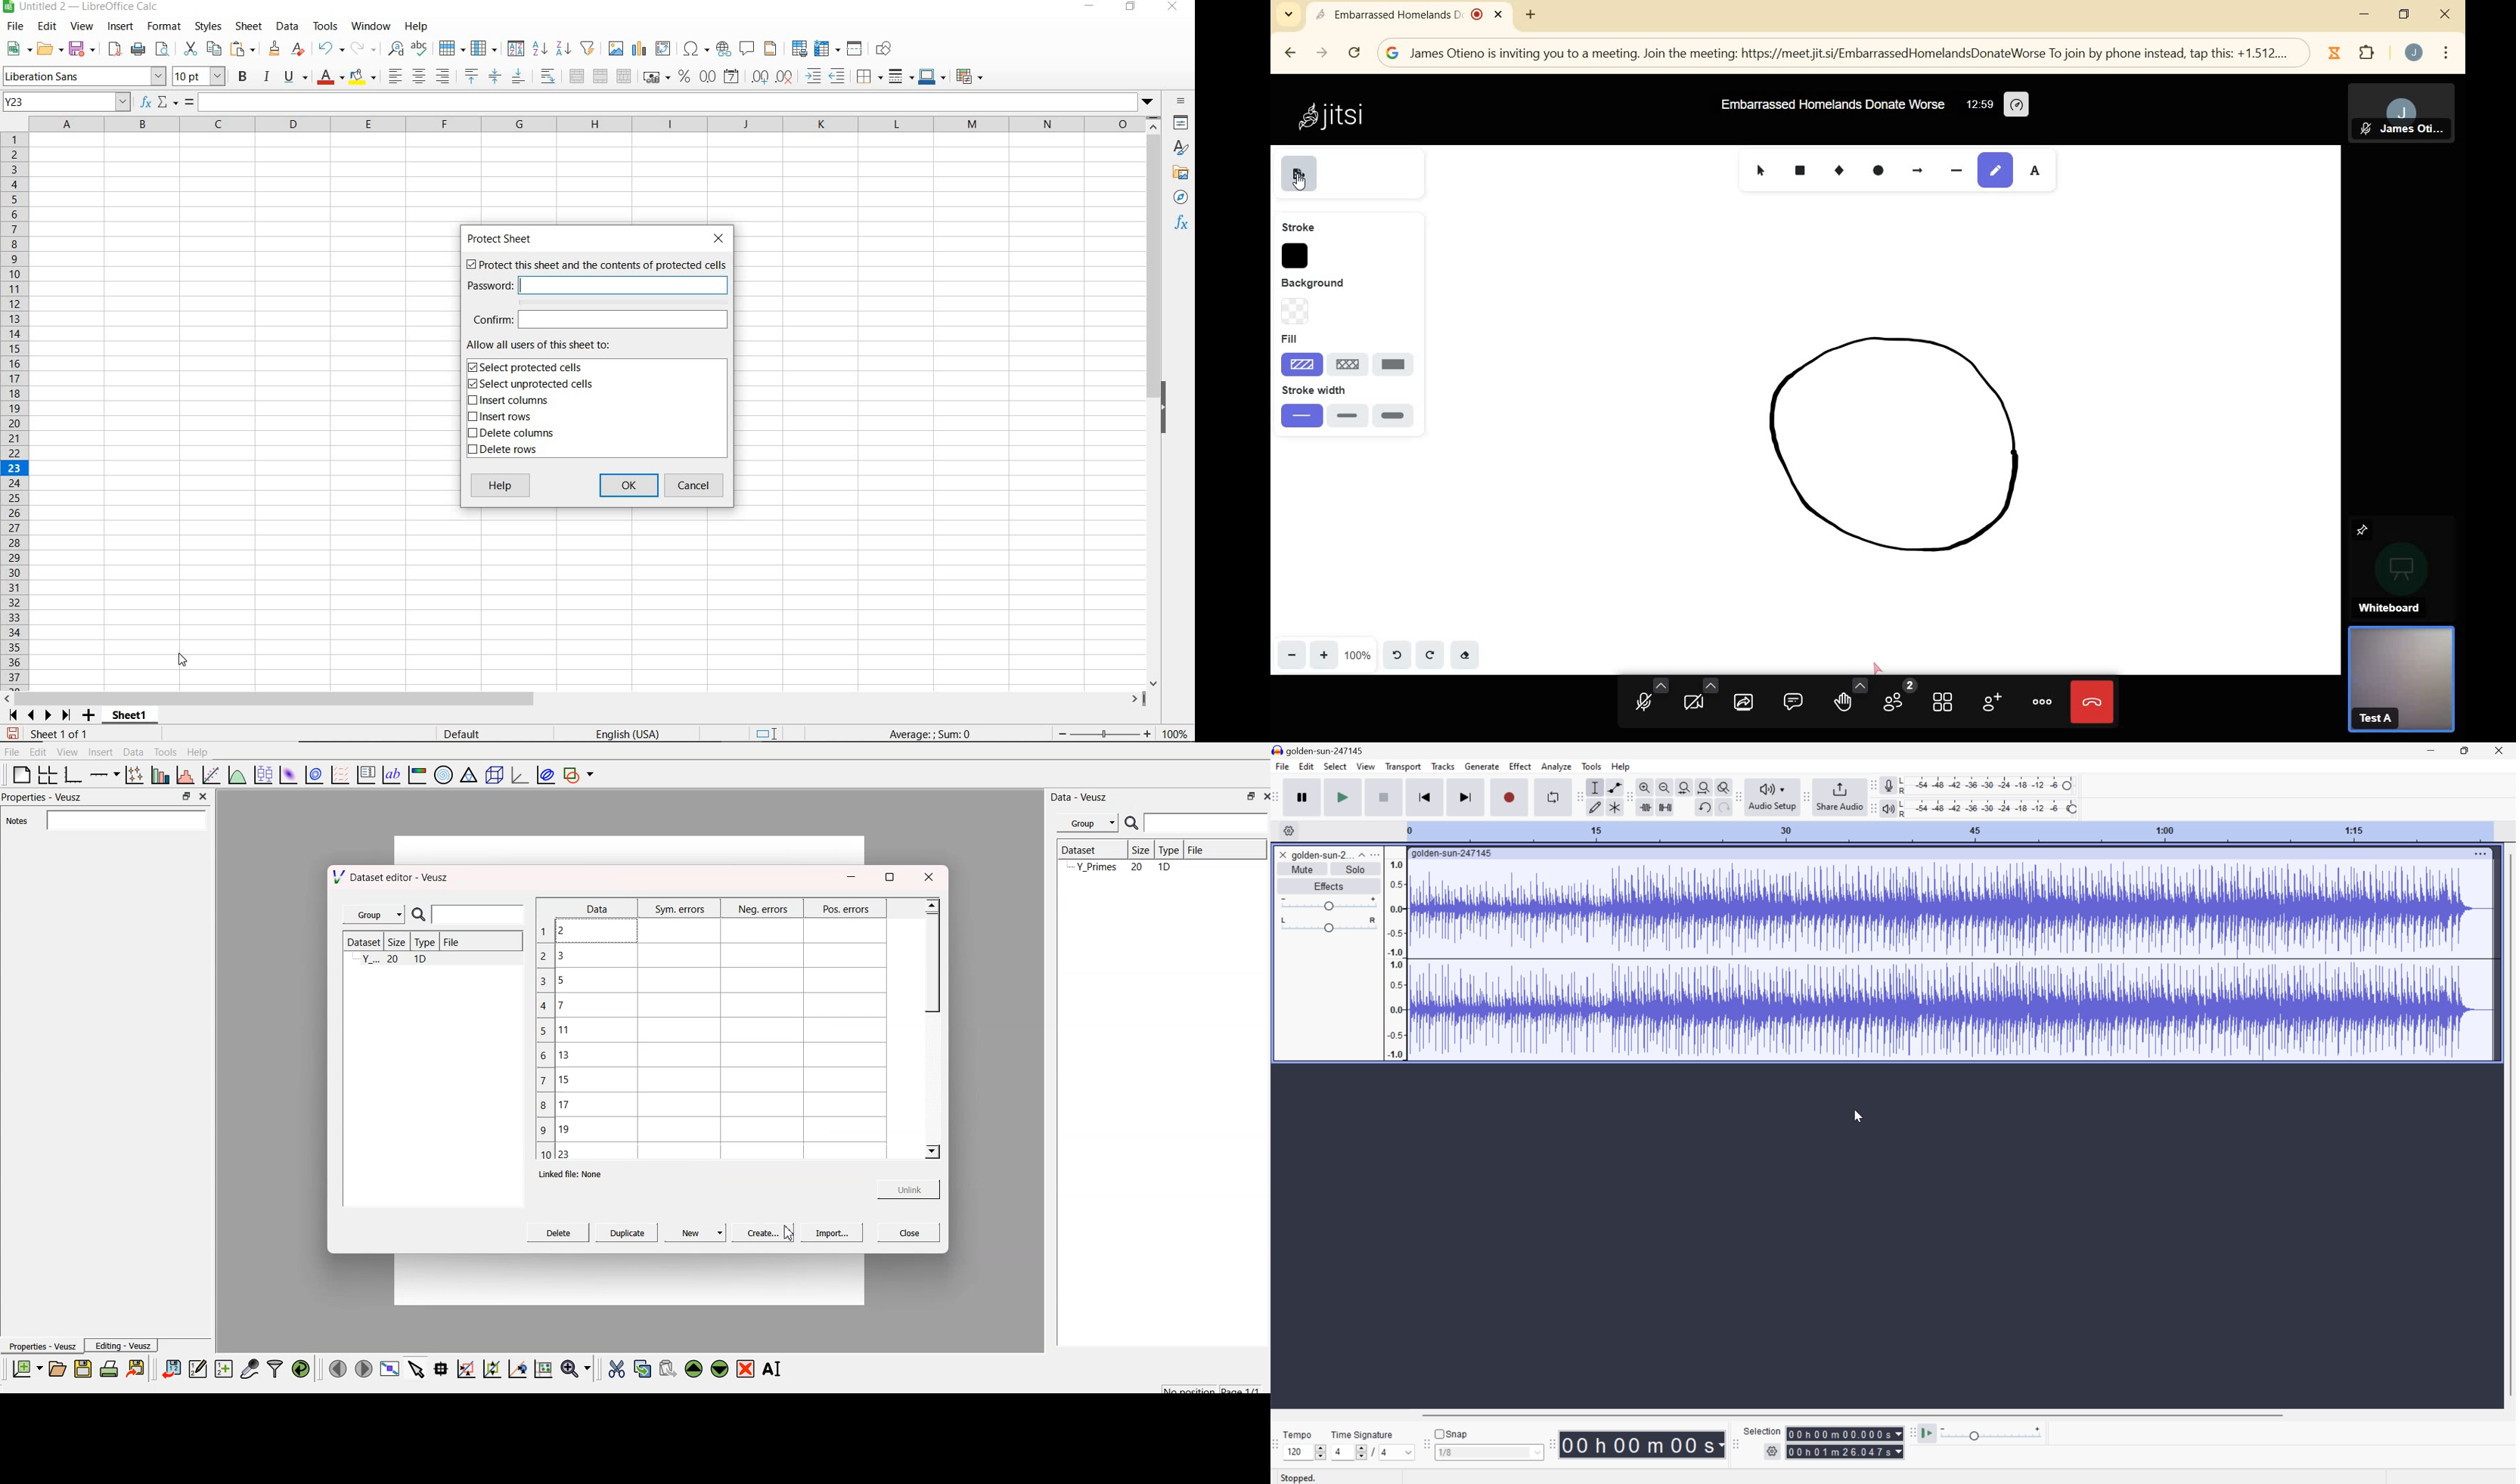  I want to click on ZOOM FACTOR, so click(1176, 735).